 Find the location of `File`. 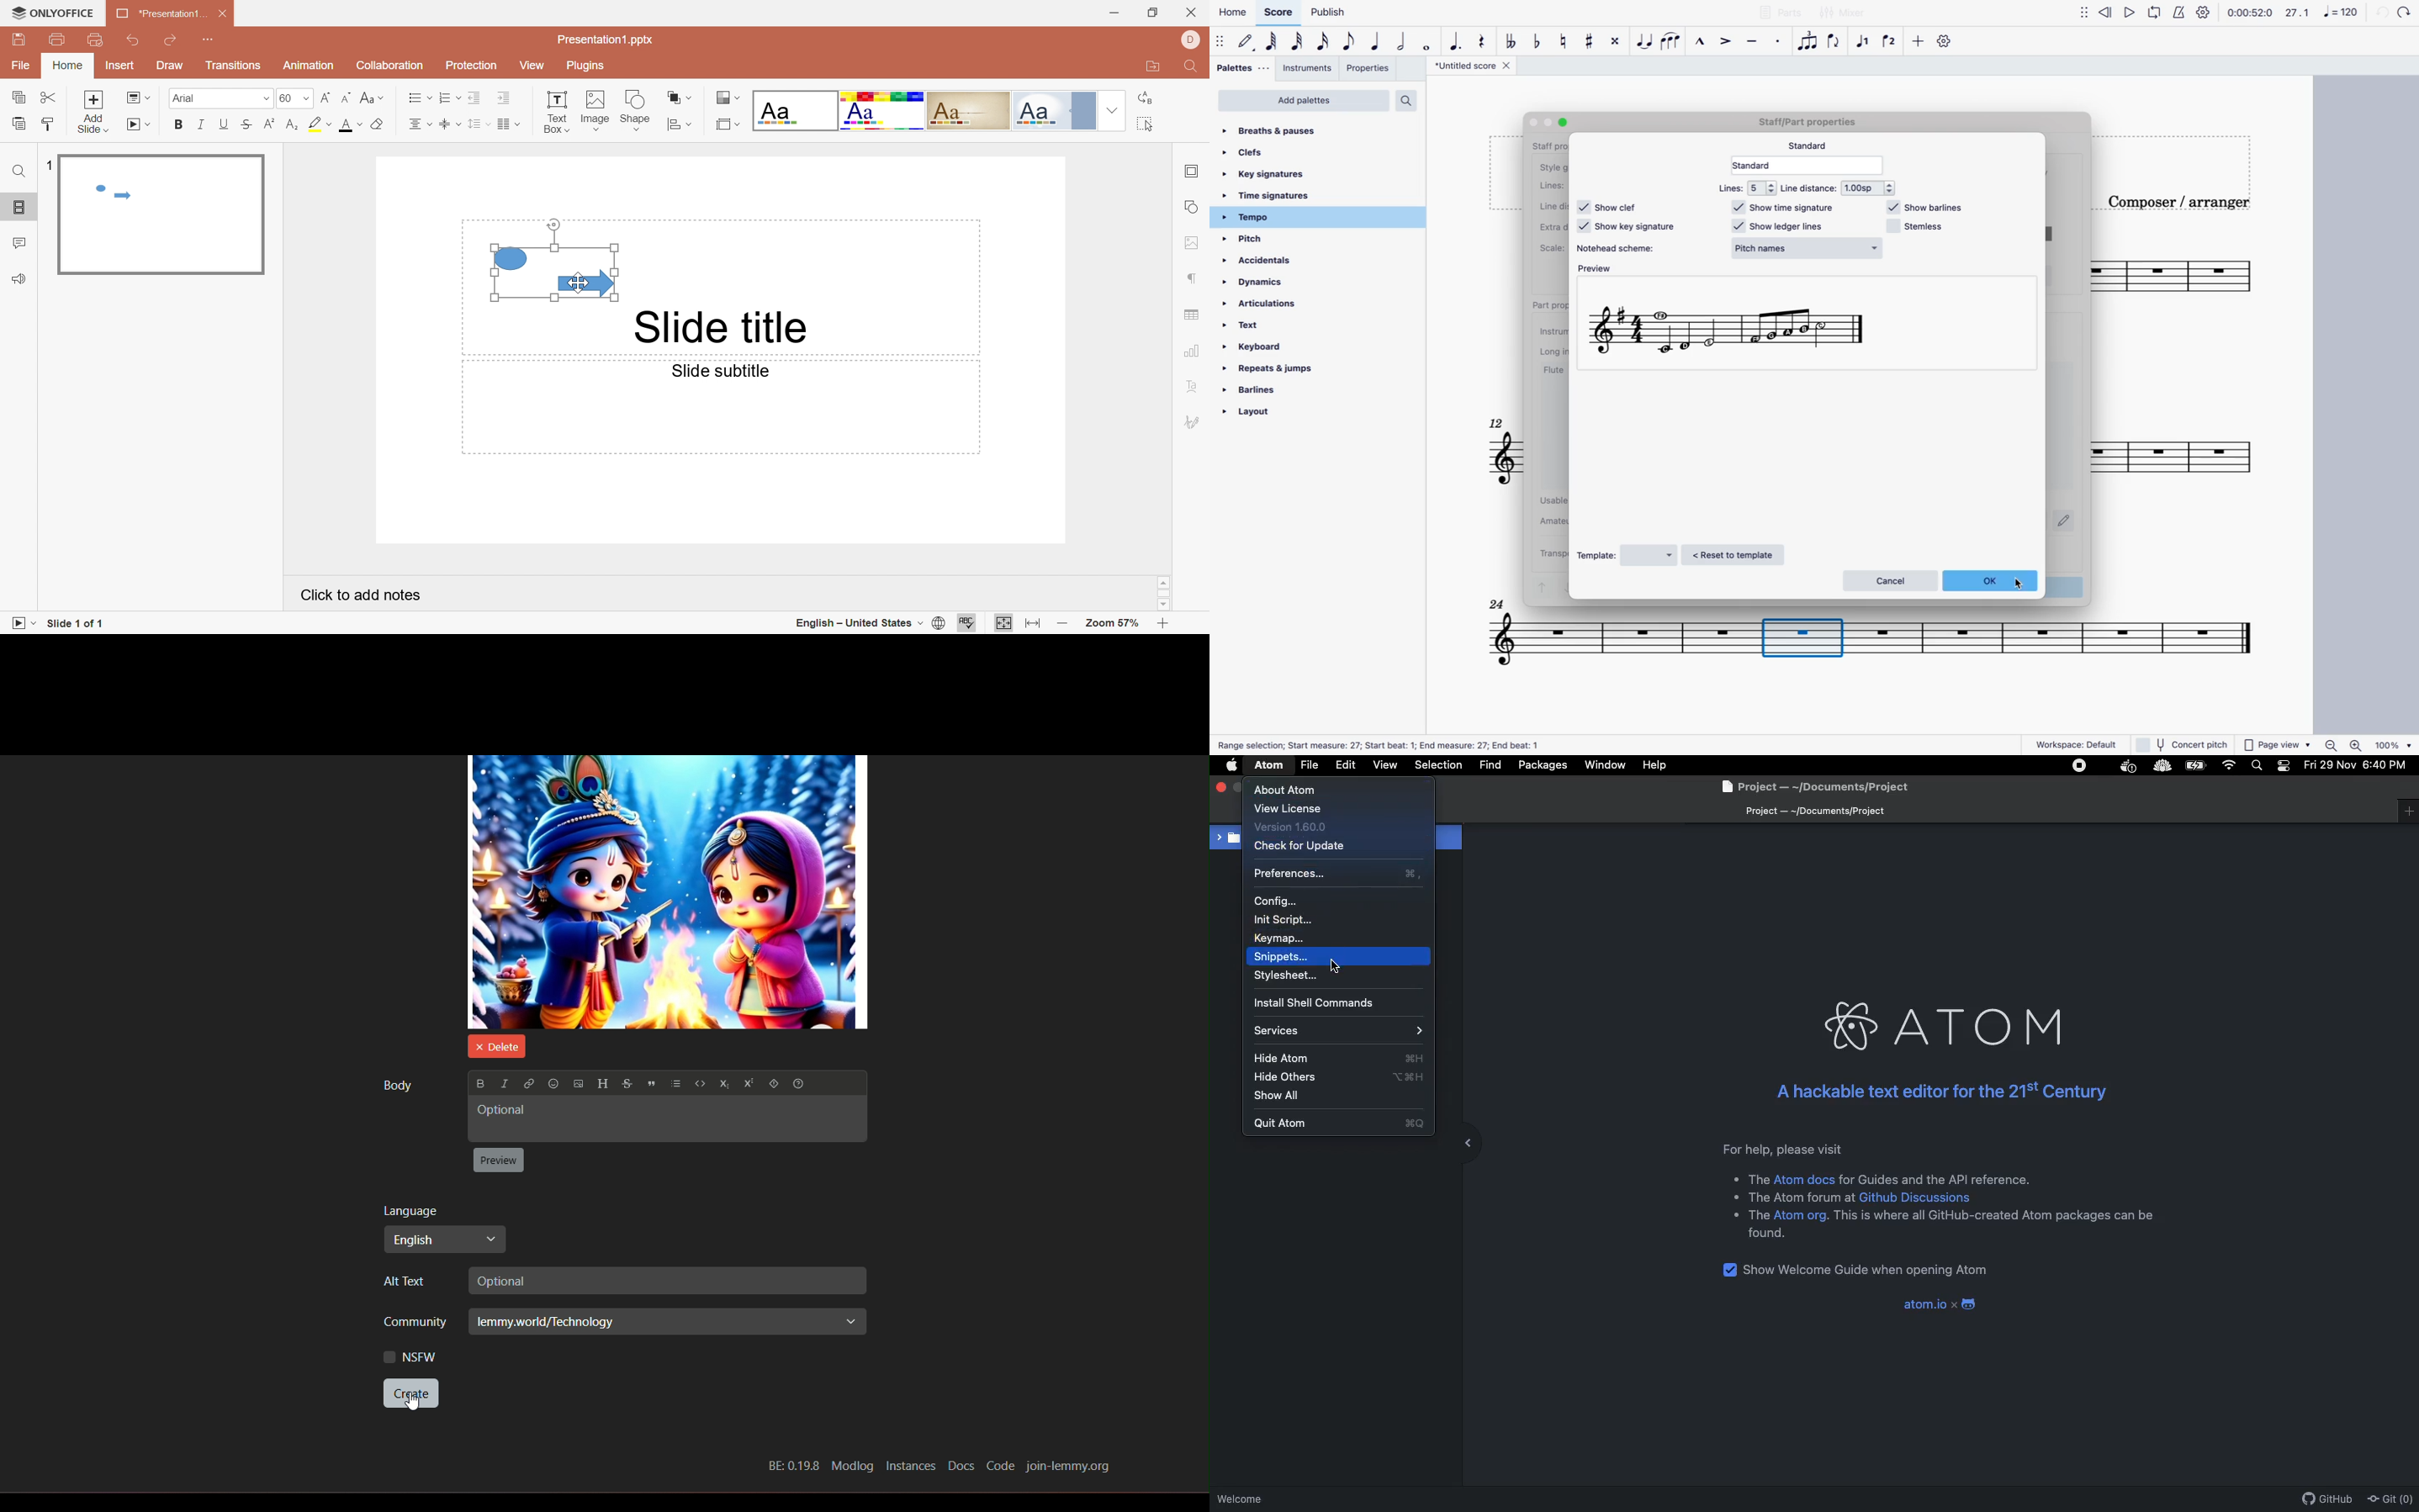

File is located at coordinates (20, 65).